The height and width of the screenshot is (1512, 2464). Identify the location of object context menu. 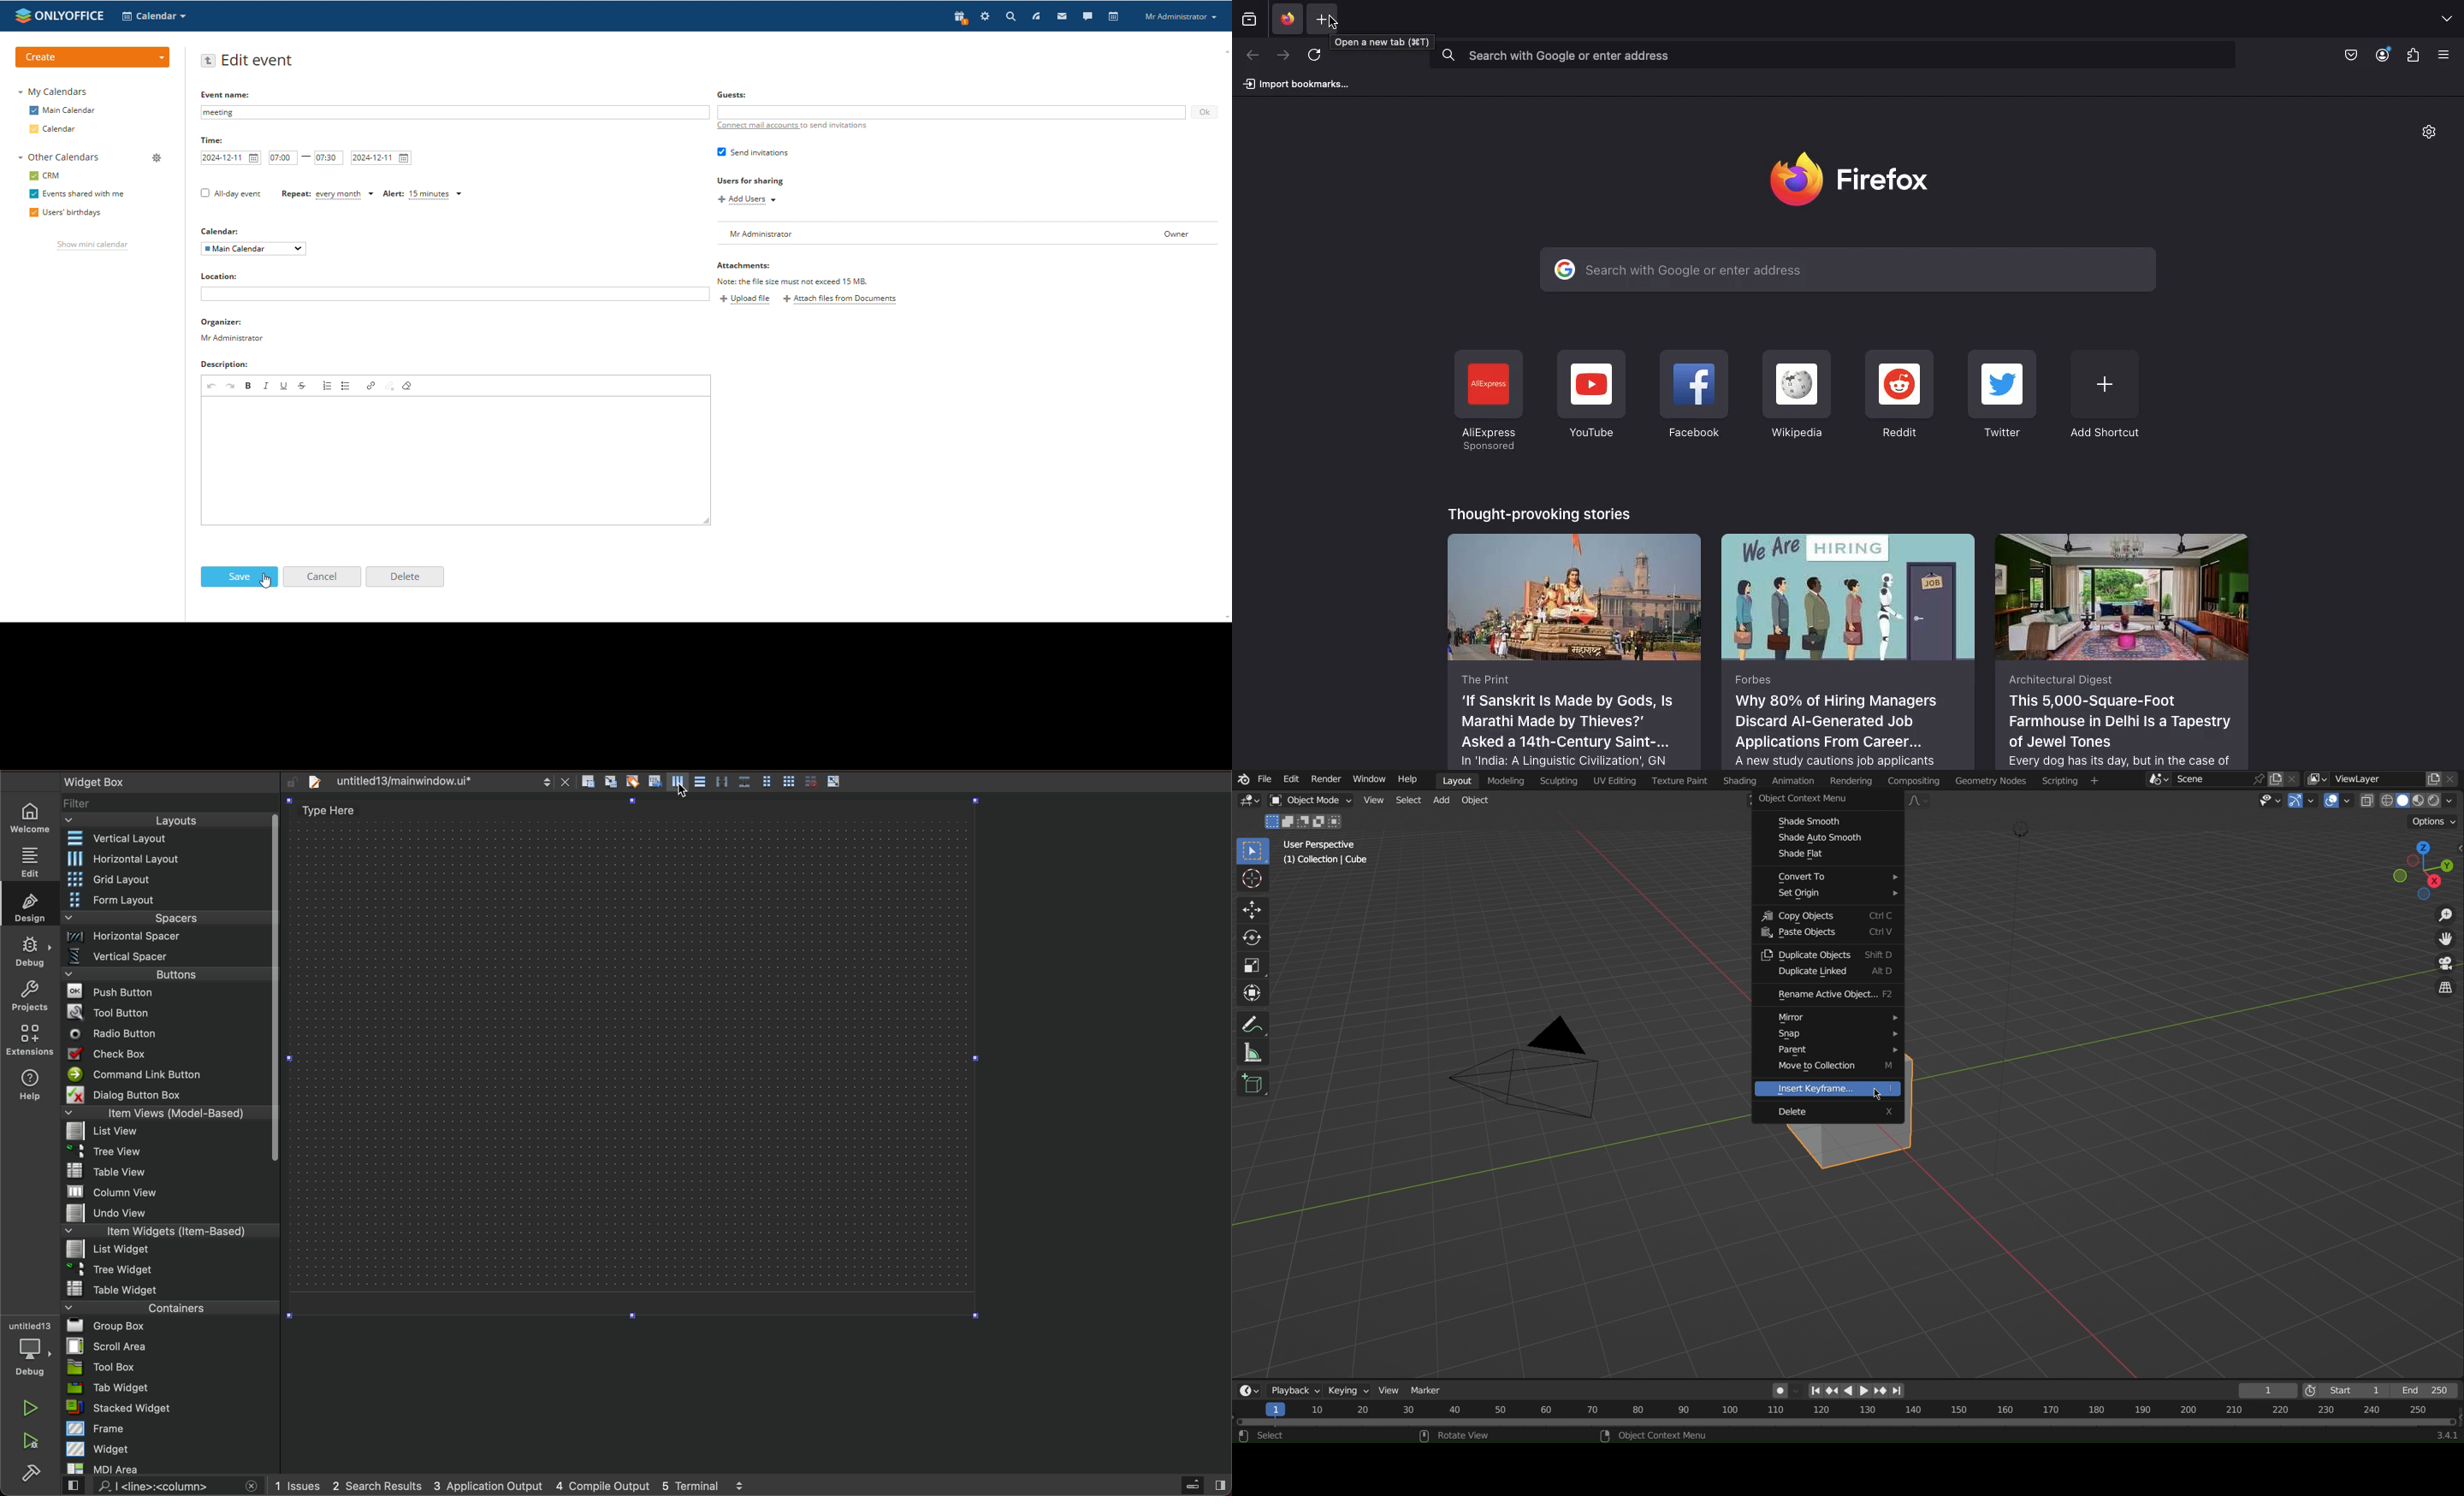
(1658, 1435).